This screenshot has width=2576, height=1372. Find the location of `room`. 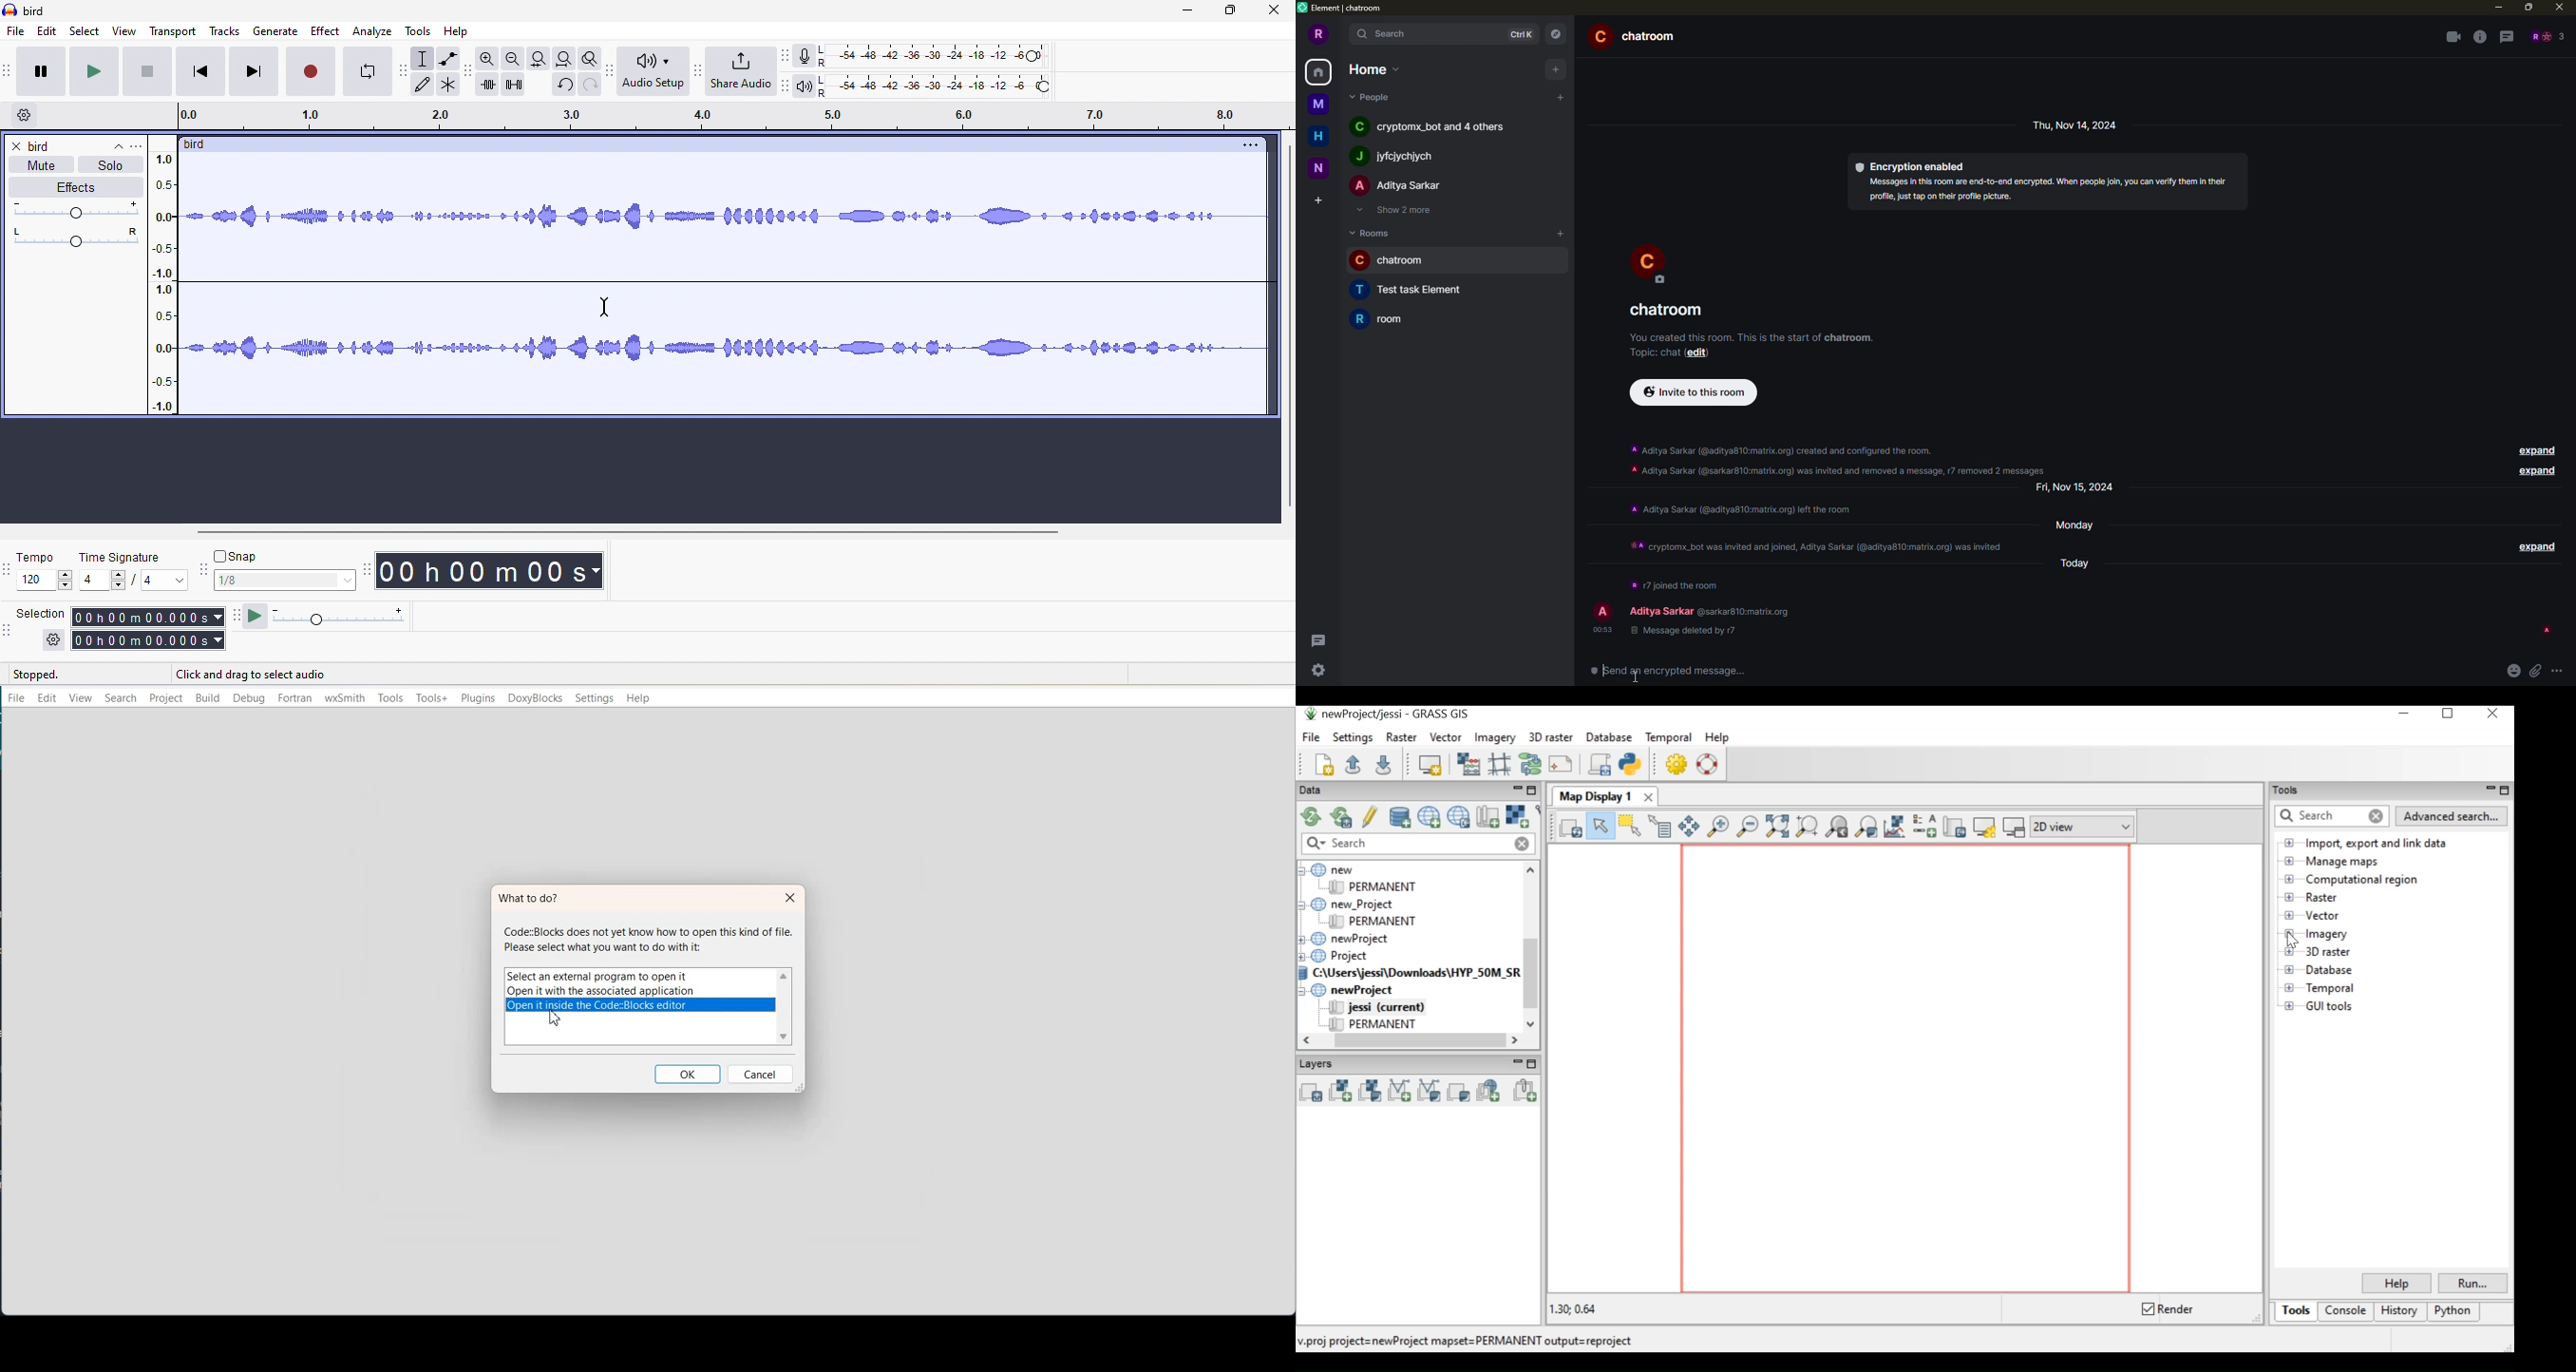

room is located at coordinates (1638, 35).